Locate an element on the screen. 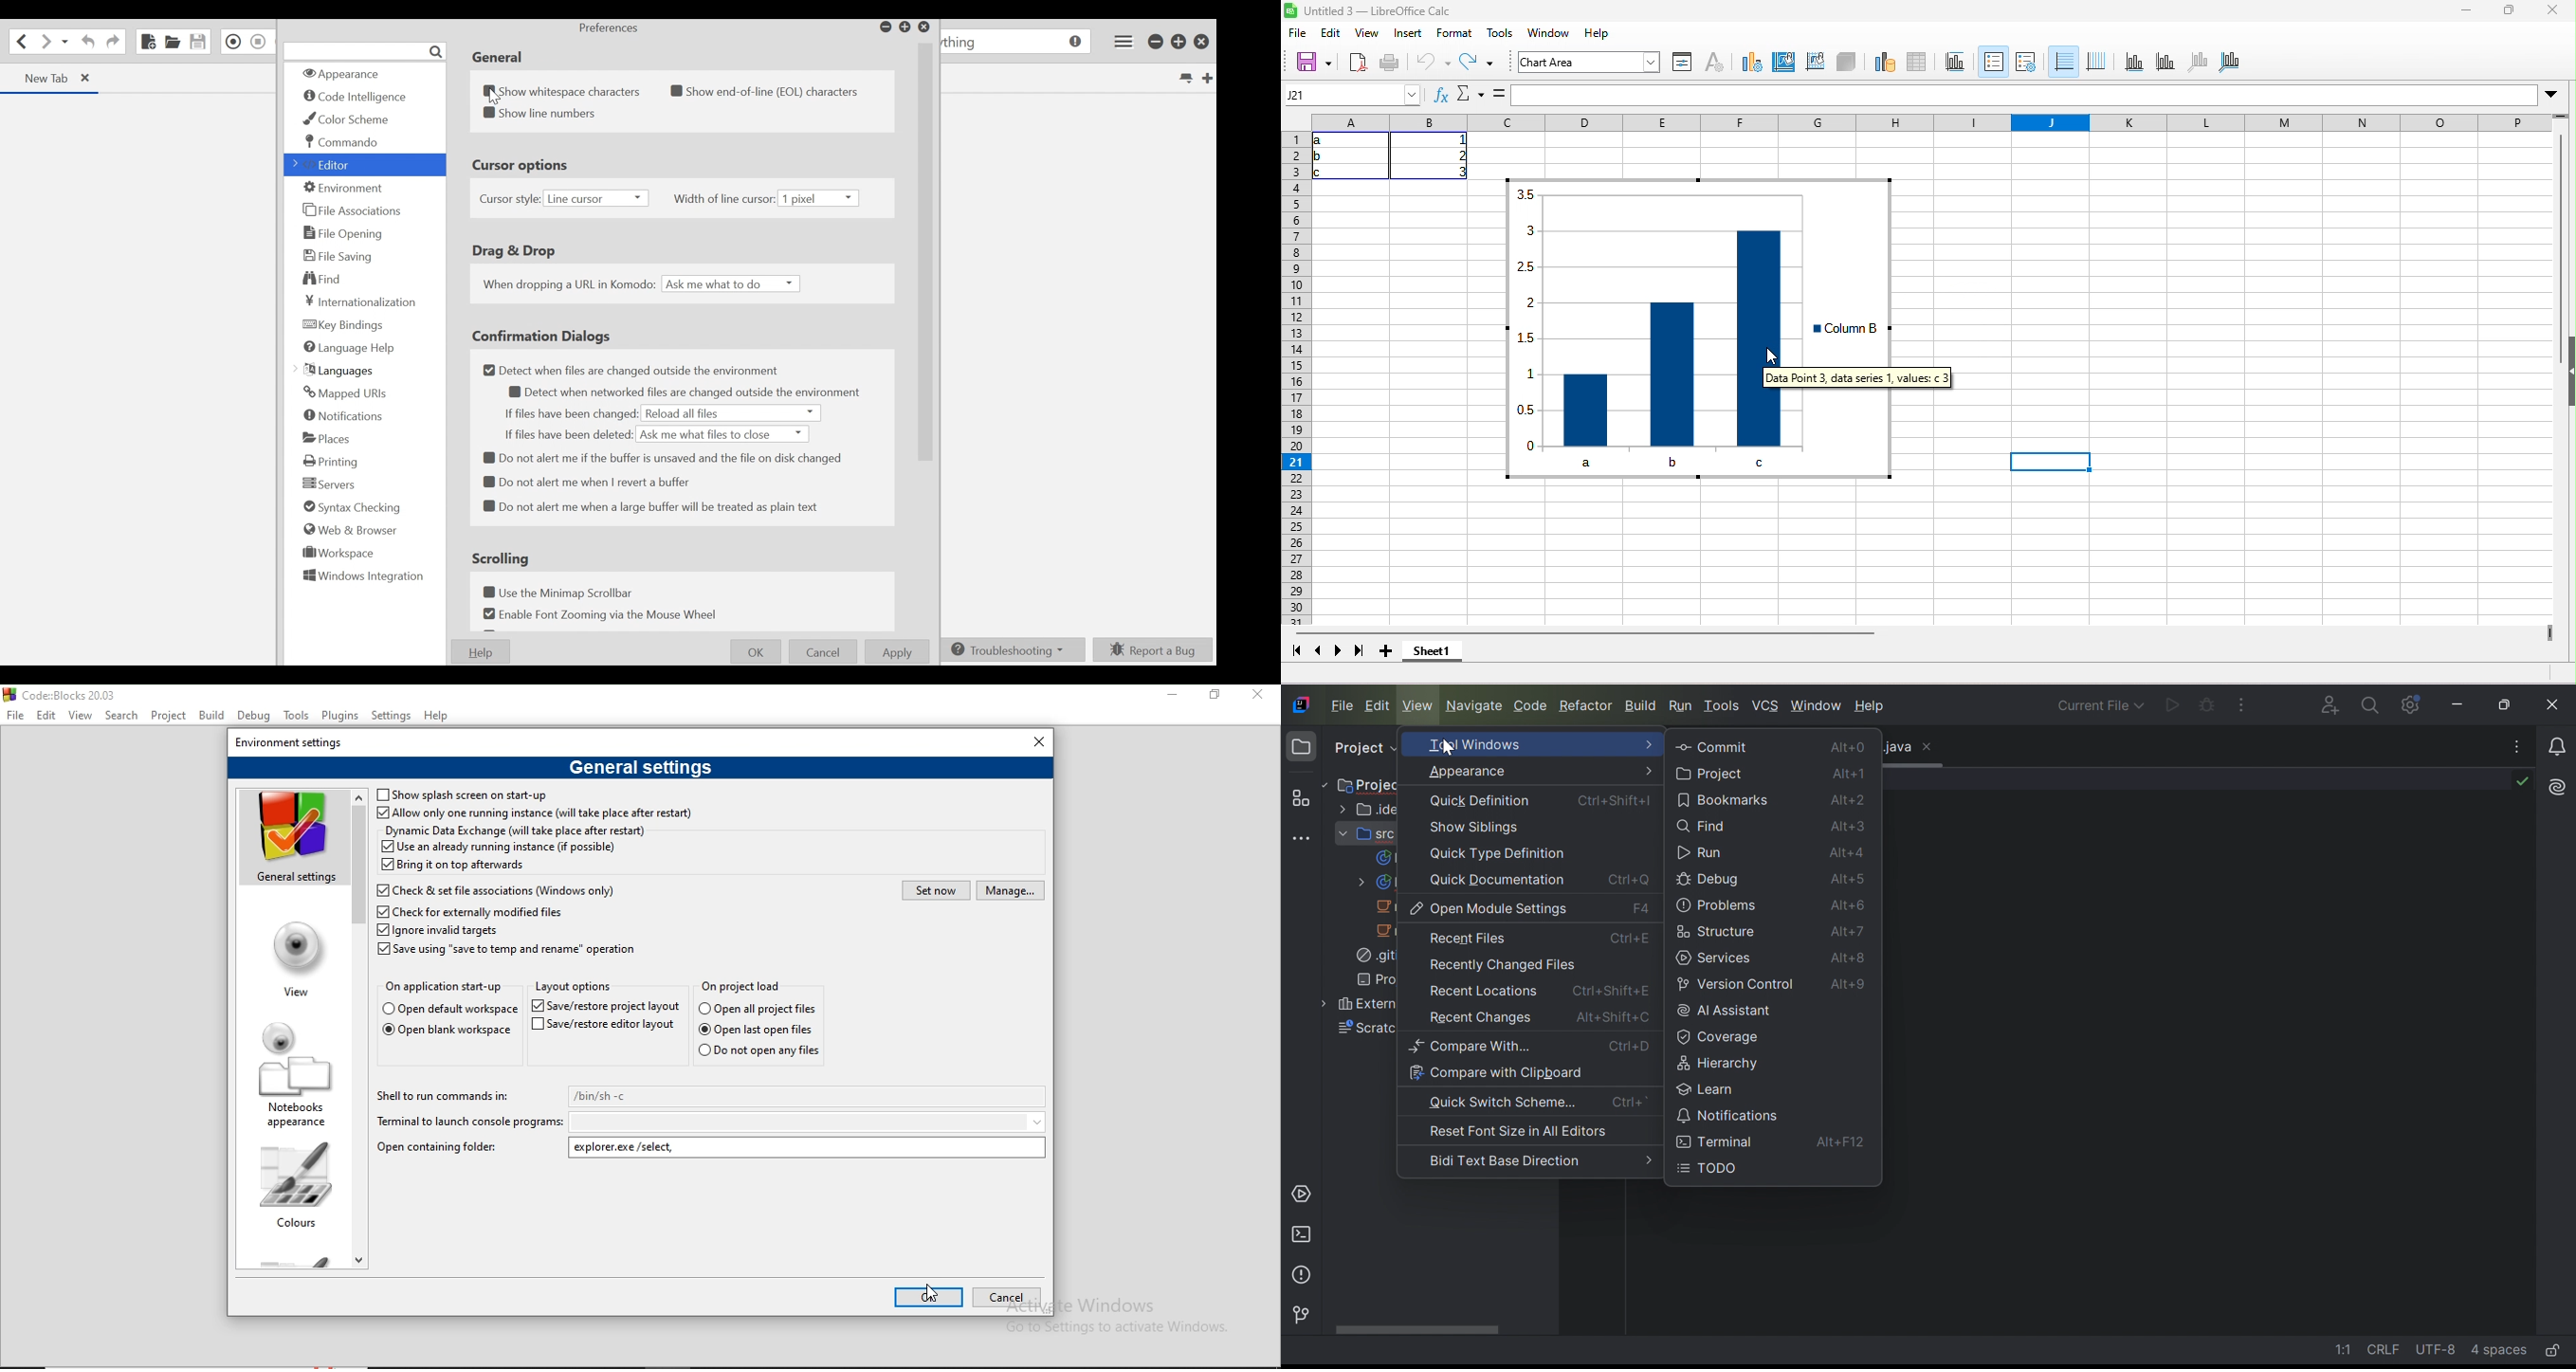   Line cursor is located at coordinates (596, 198).